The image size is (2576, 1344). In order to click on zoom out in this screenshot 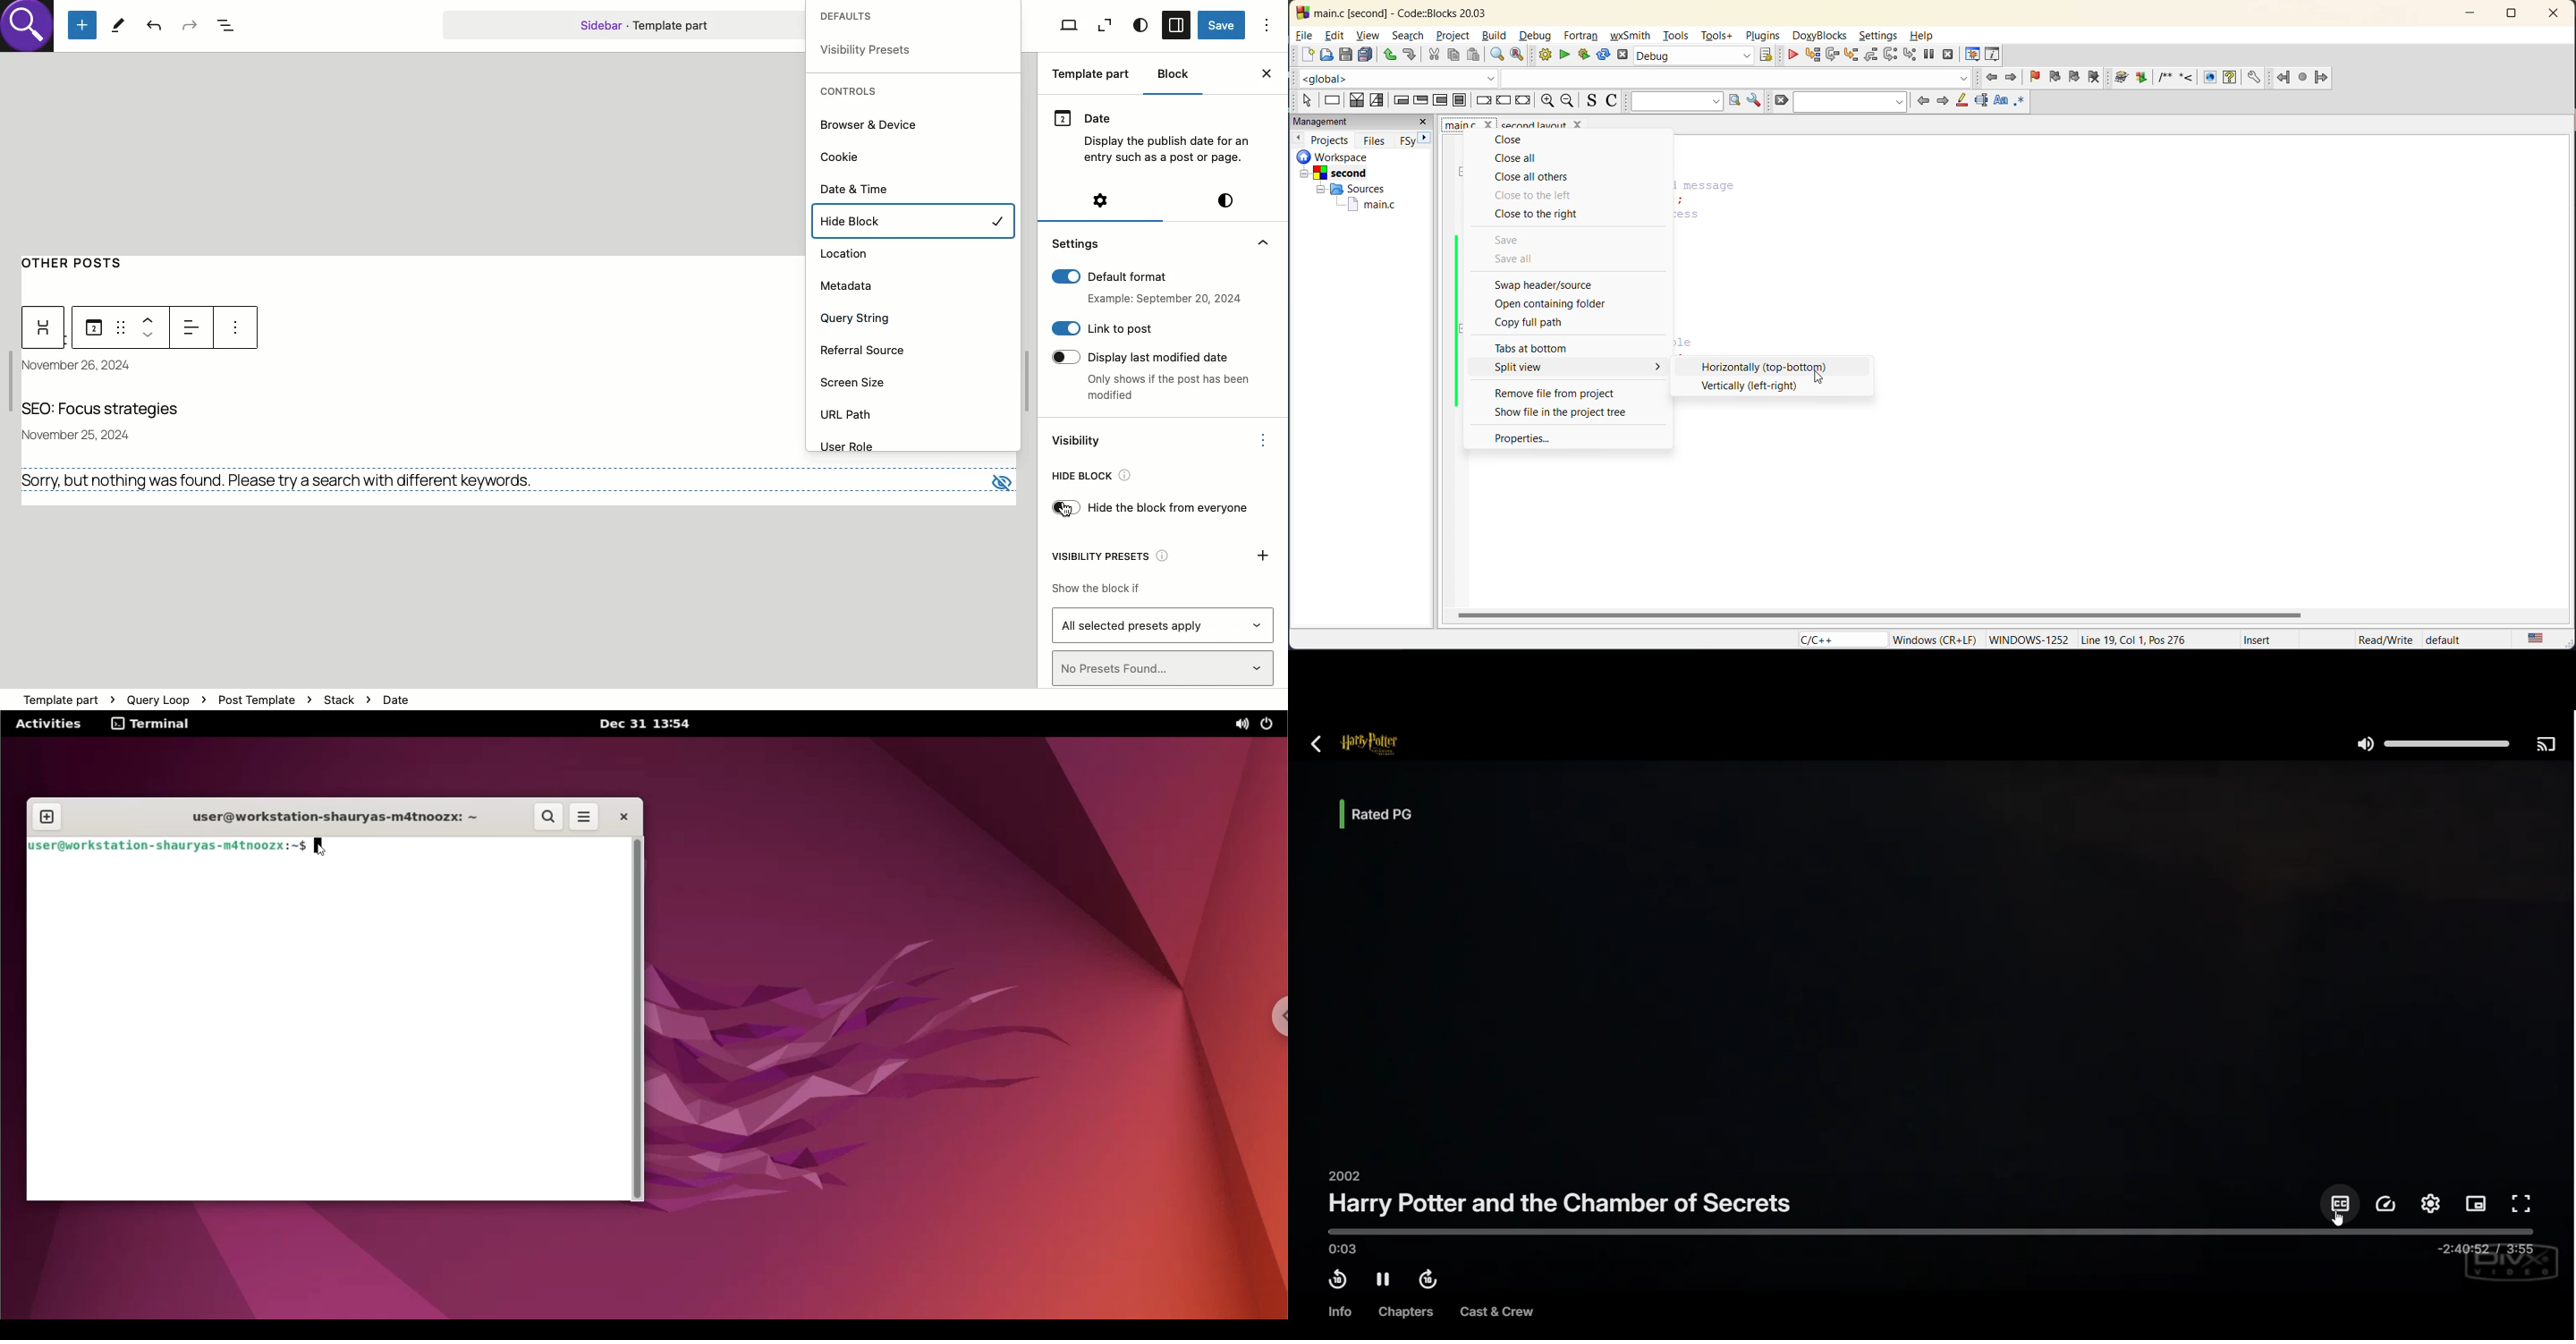, I will do `click(1567, 101)`.